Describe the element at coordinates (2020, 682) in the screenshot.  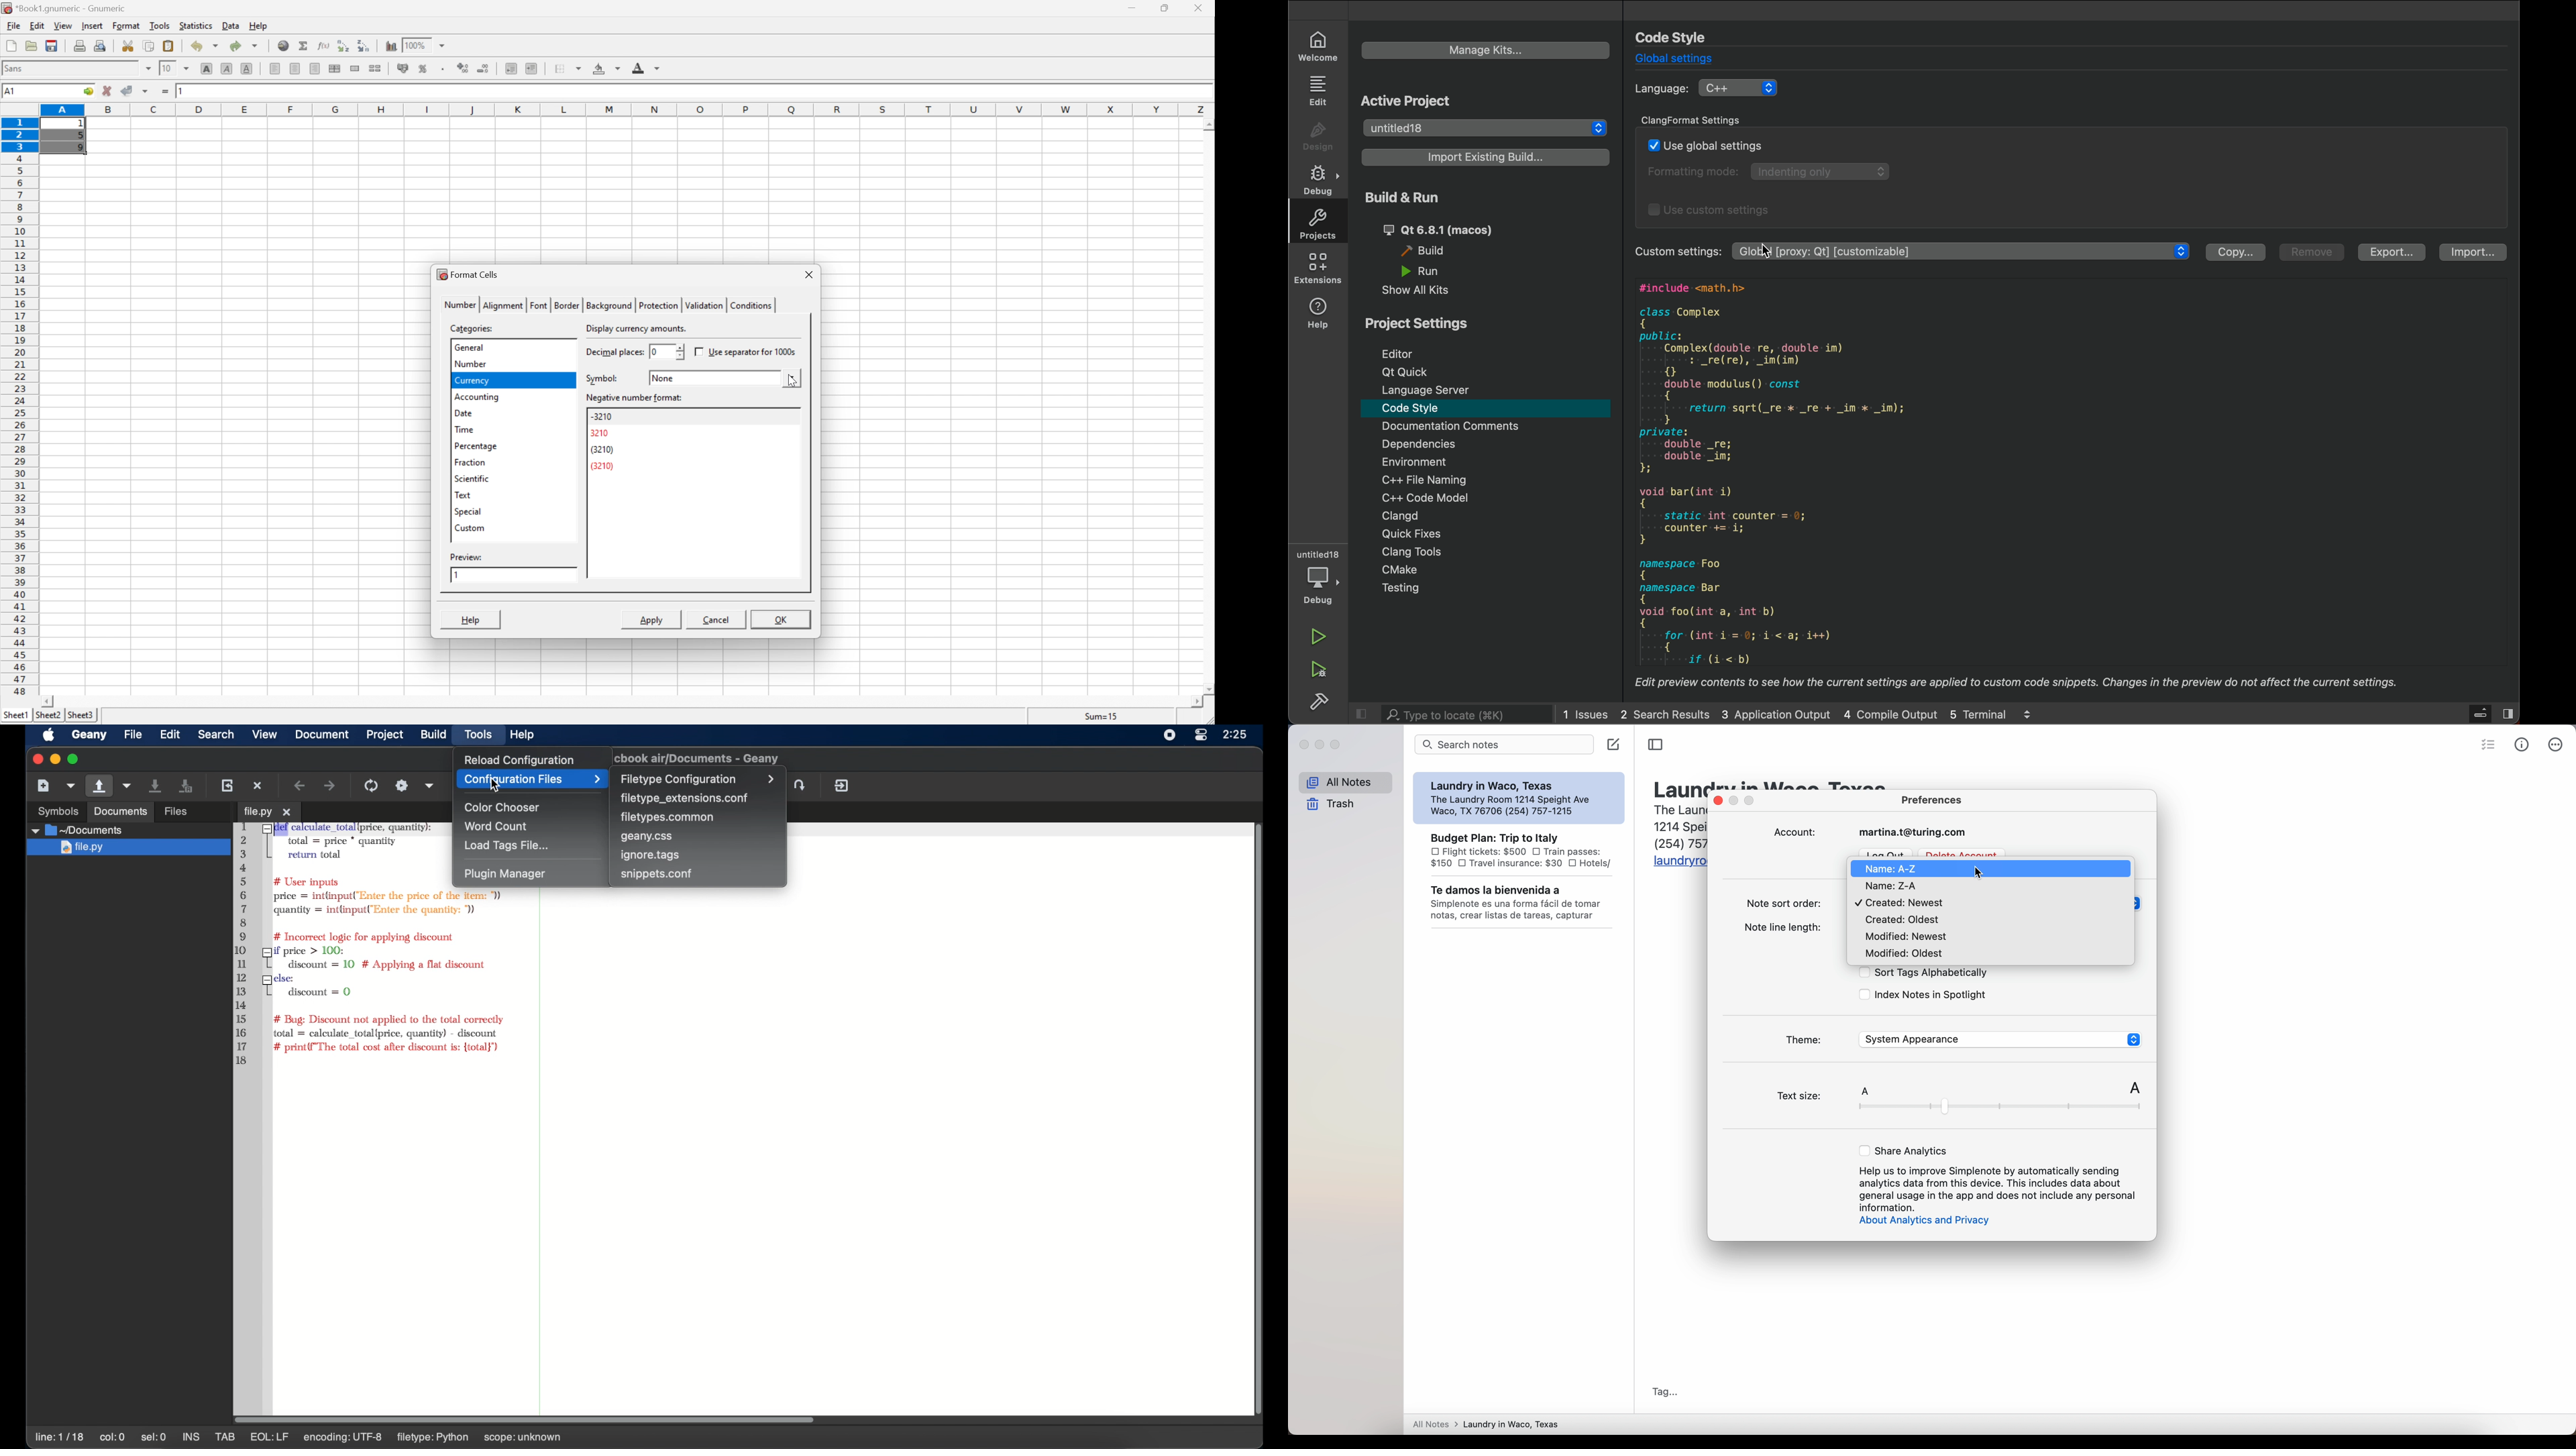
I see `Edit preview contents to see how the current settings are applied to custom code snippets. Changes in the preview do not affect the current settings.` at that location.